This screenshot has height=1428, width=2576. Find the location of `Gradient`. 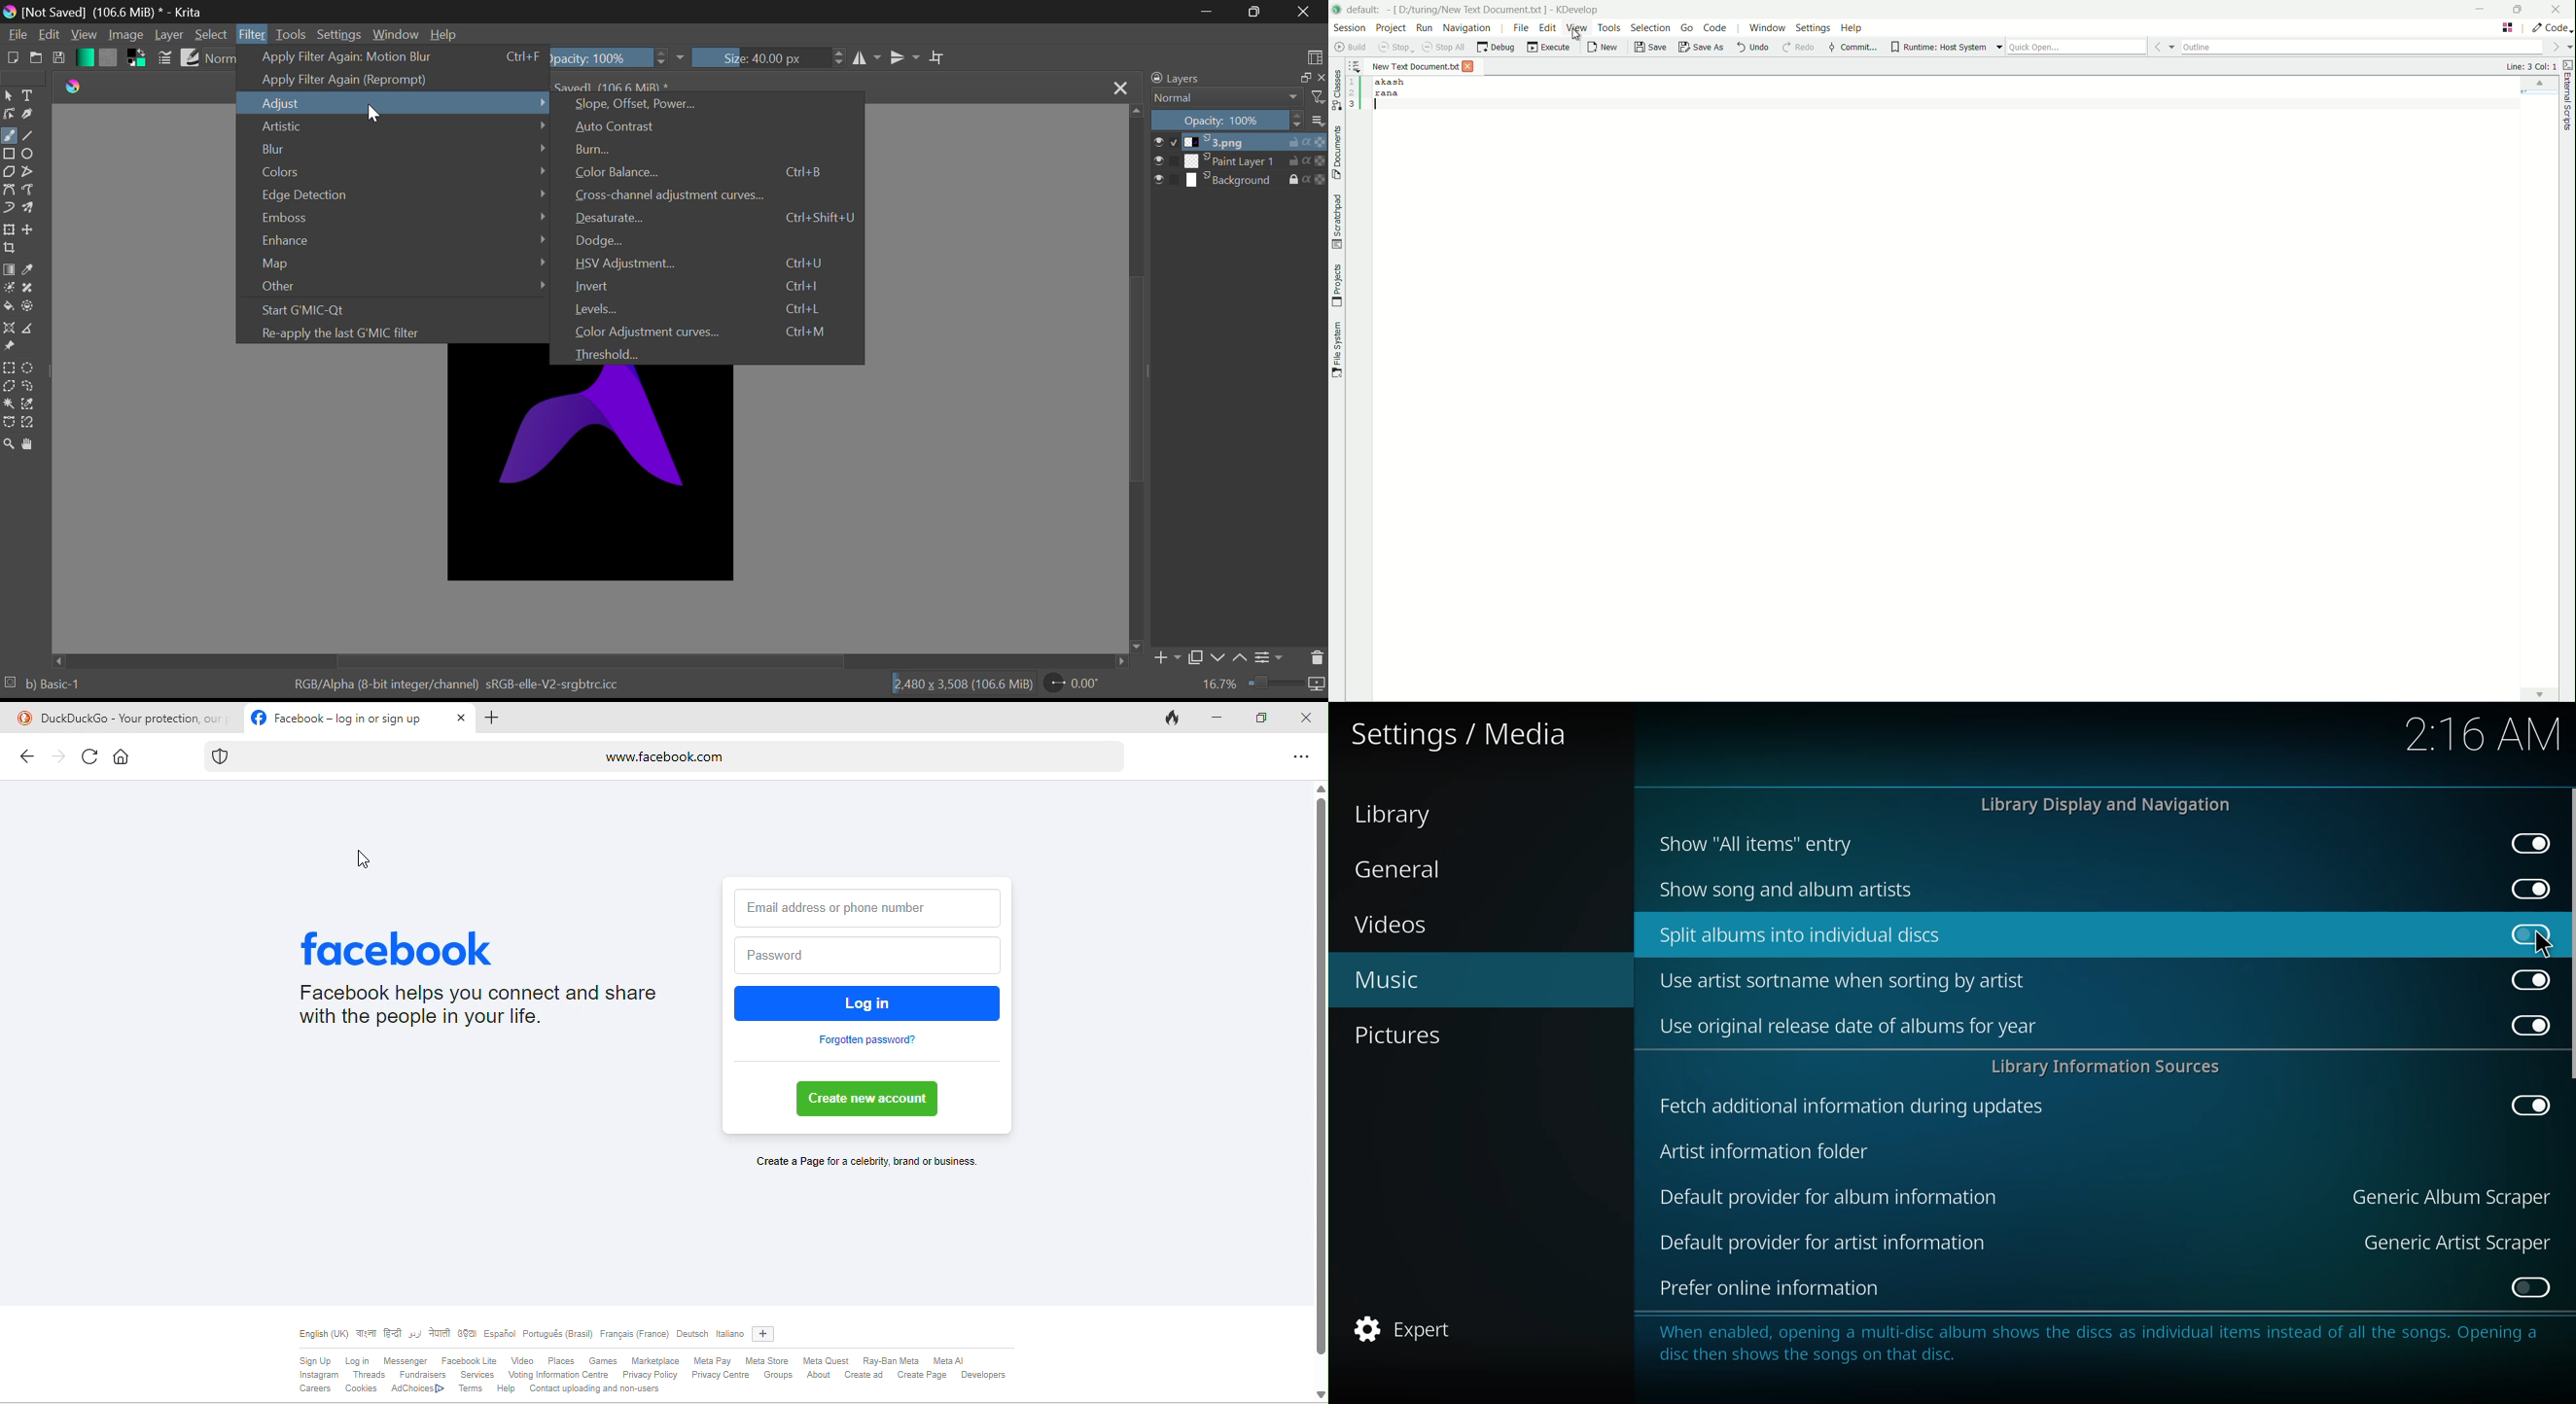

Gradient is located at coordinates (84, 58).